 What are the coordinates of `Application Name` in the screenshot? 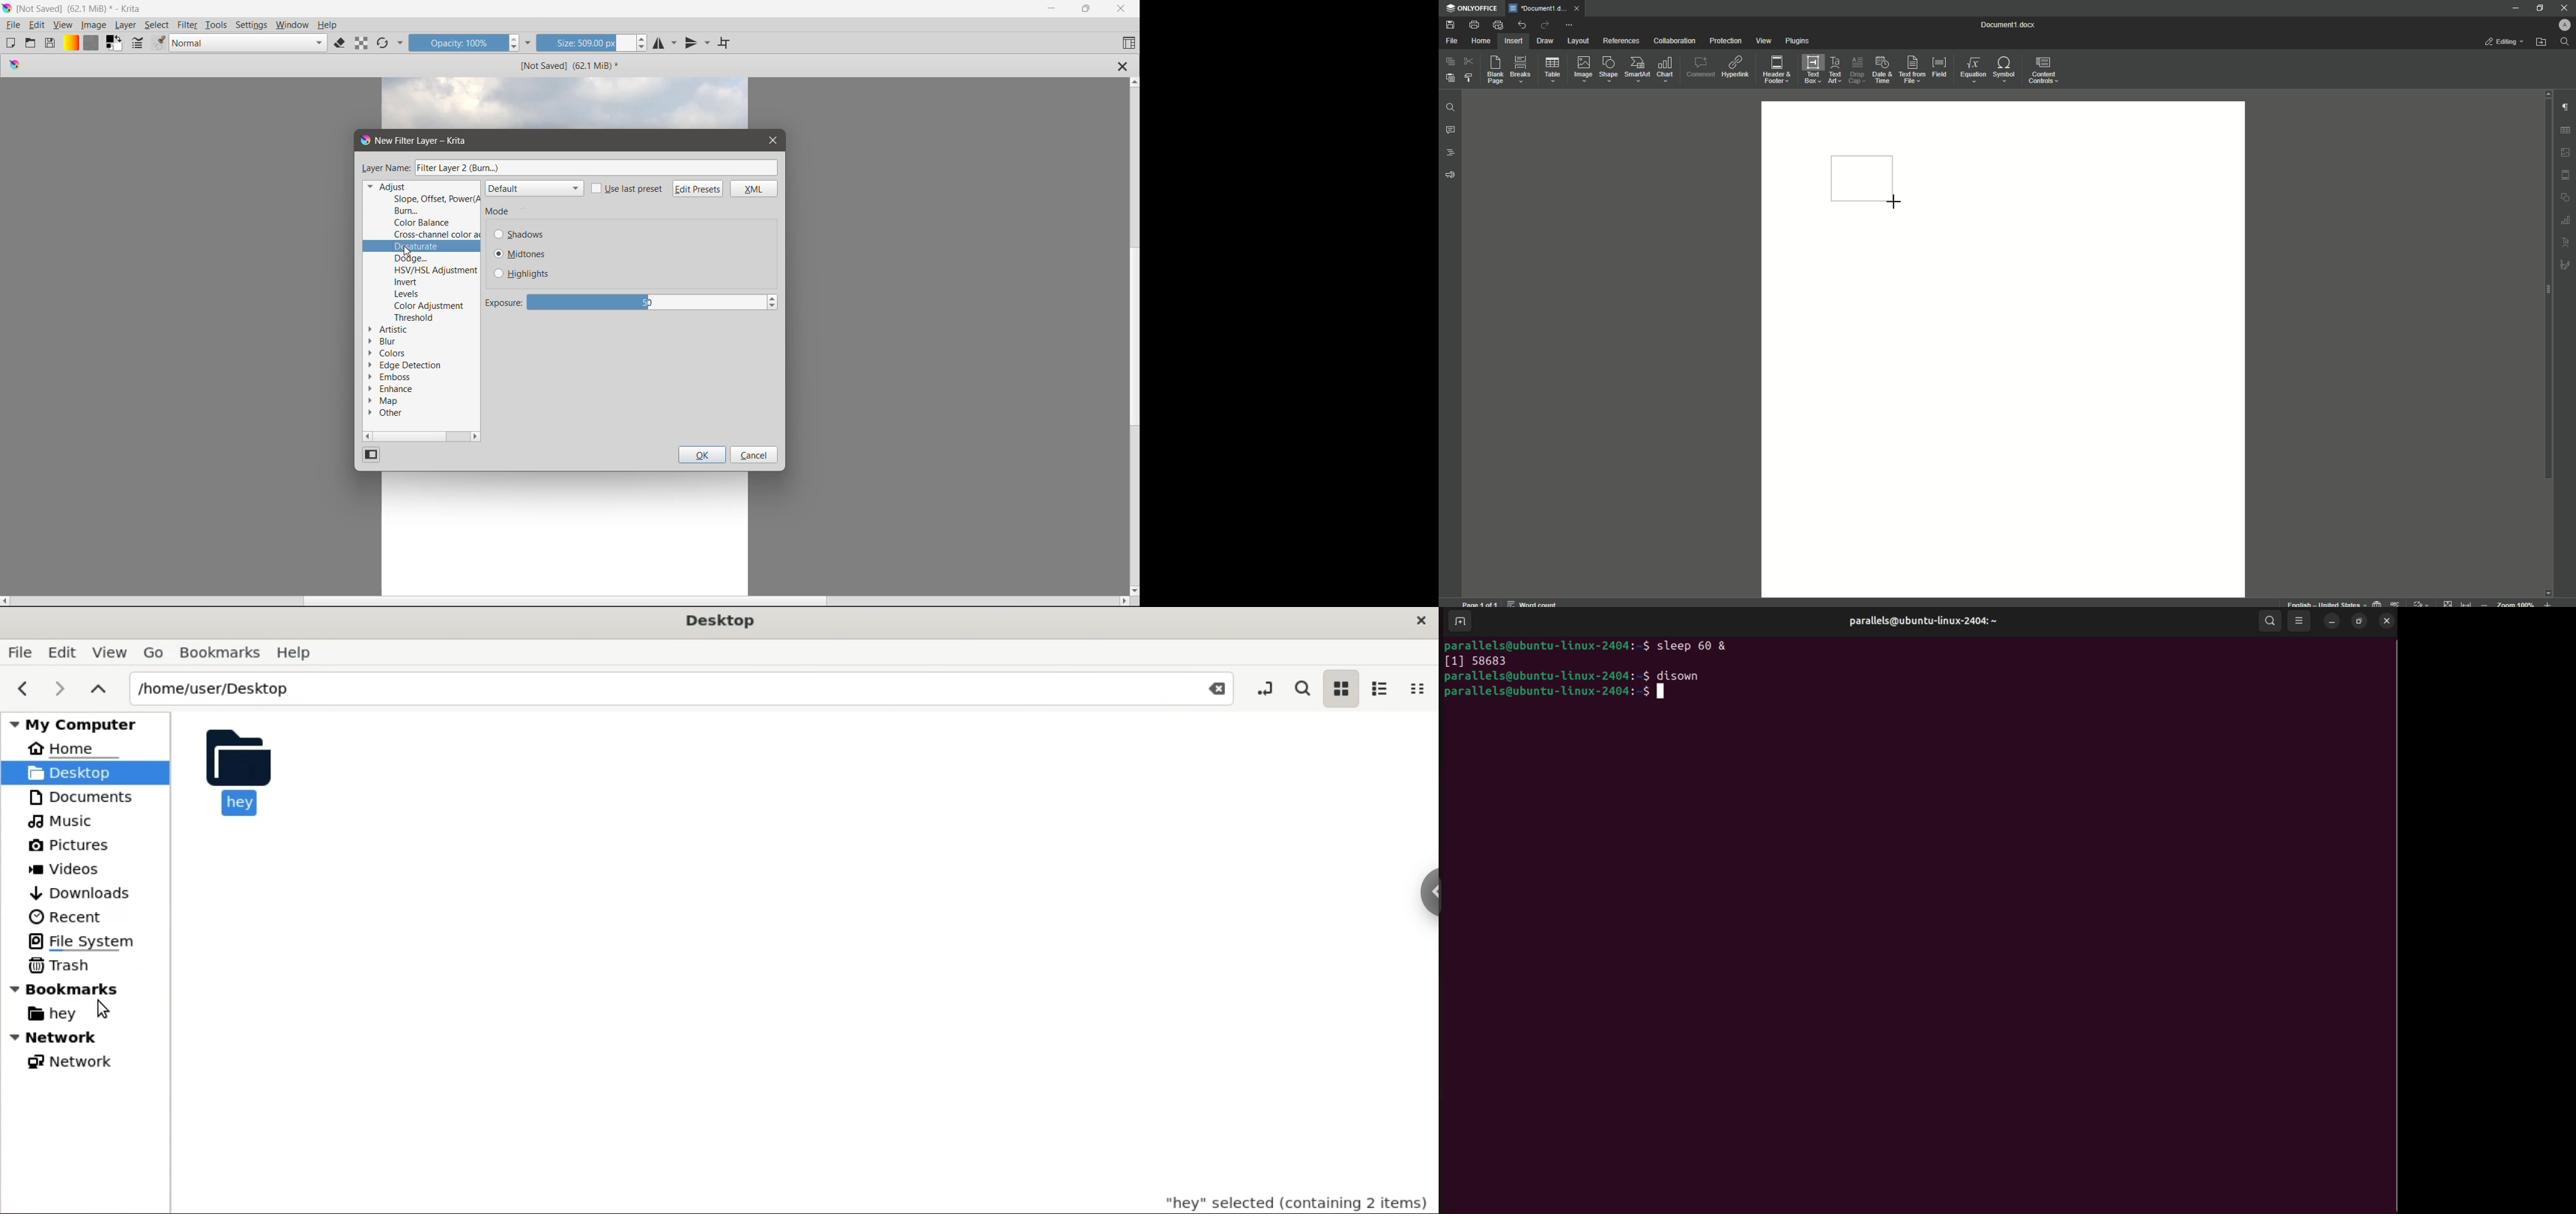 It's located at (81, 8).